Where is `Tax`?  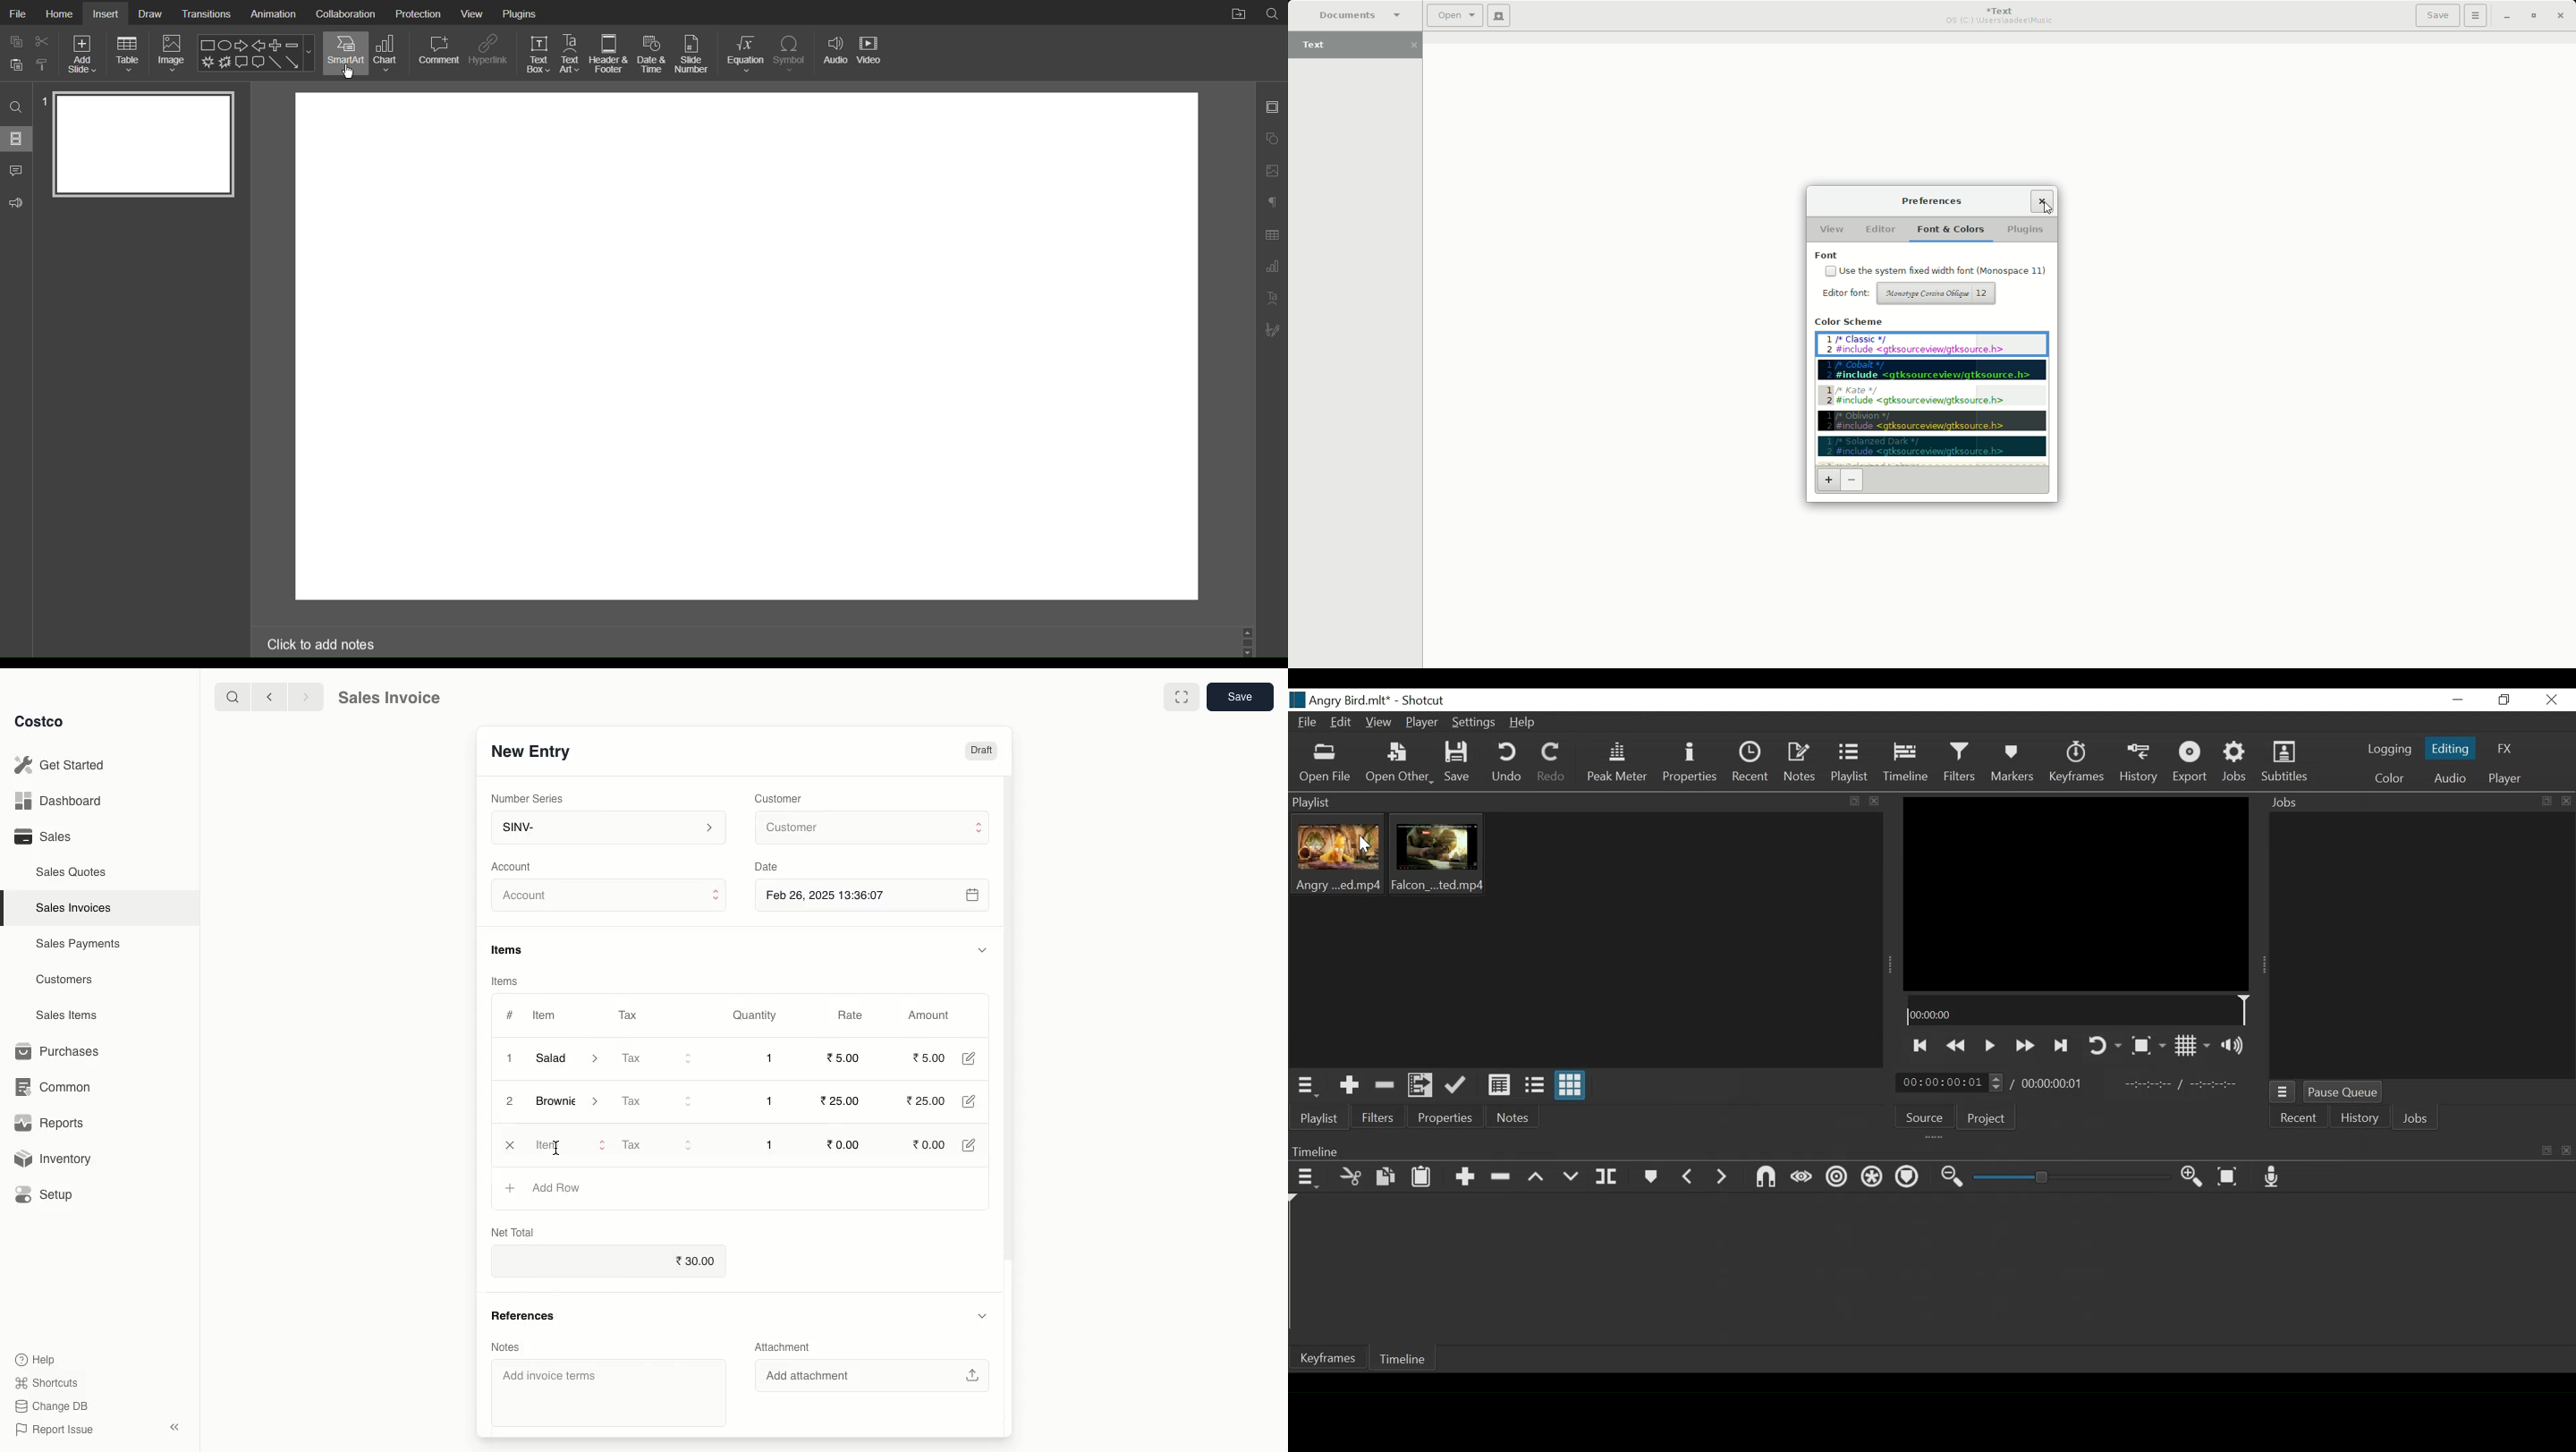
Tax is located at coordinates (656, 1100).